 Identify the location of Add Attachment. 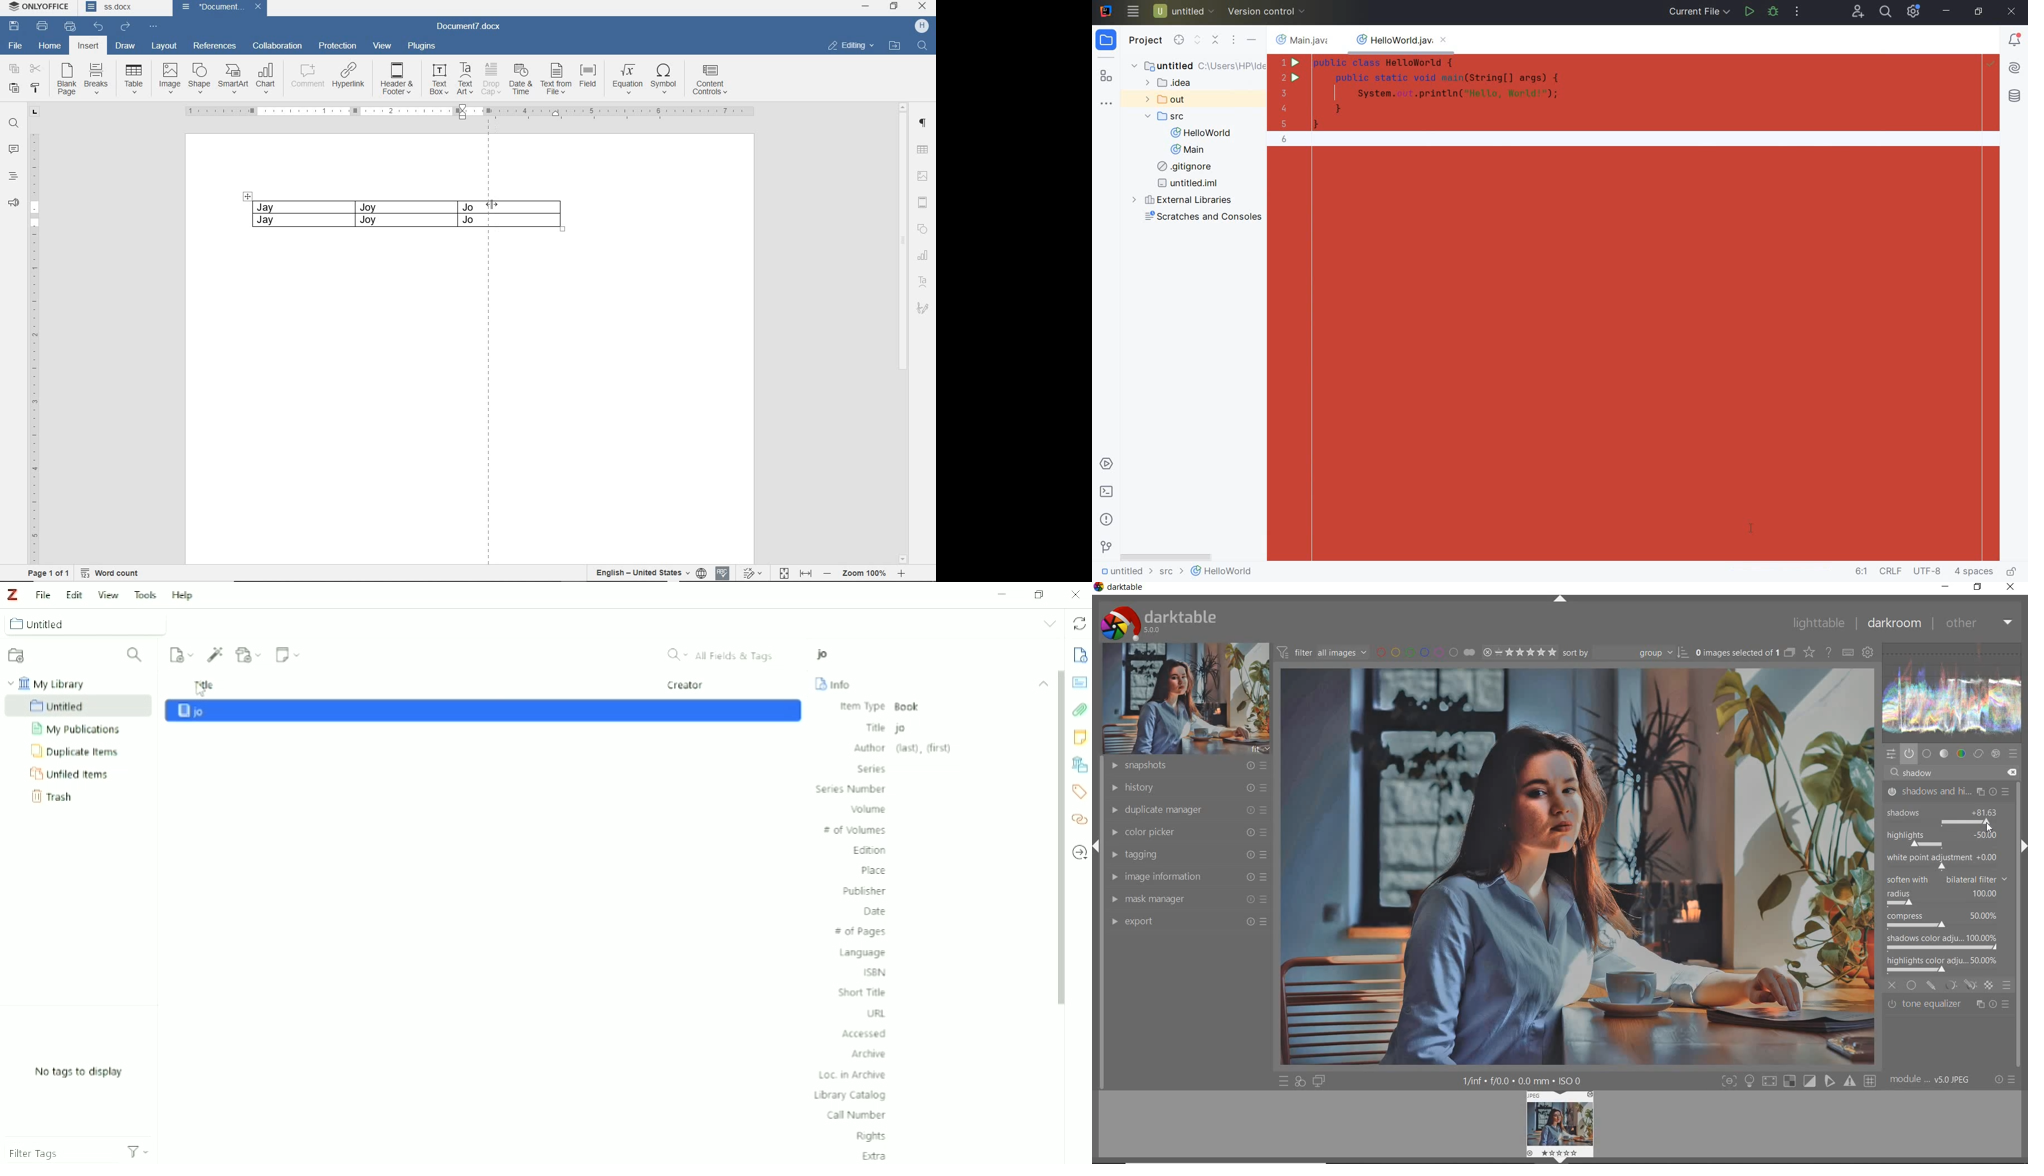
(250, 653).